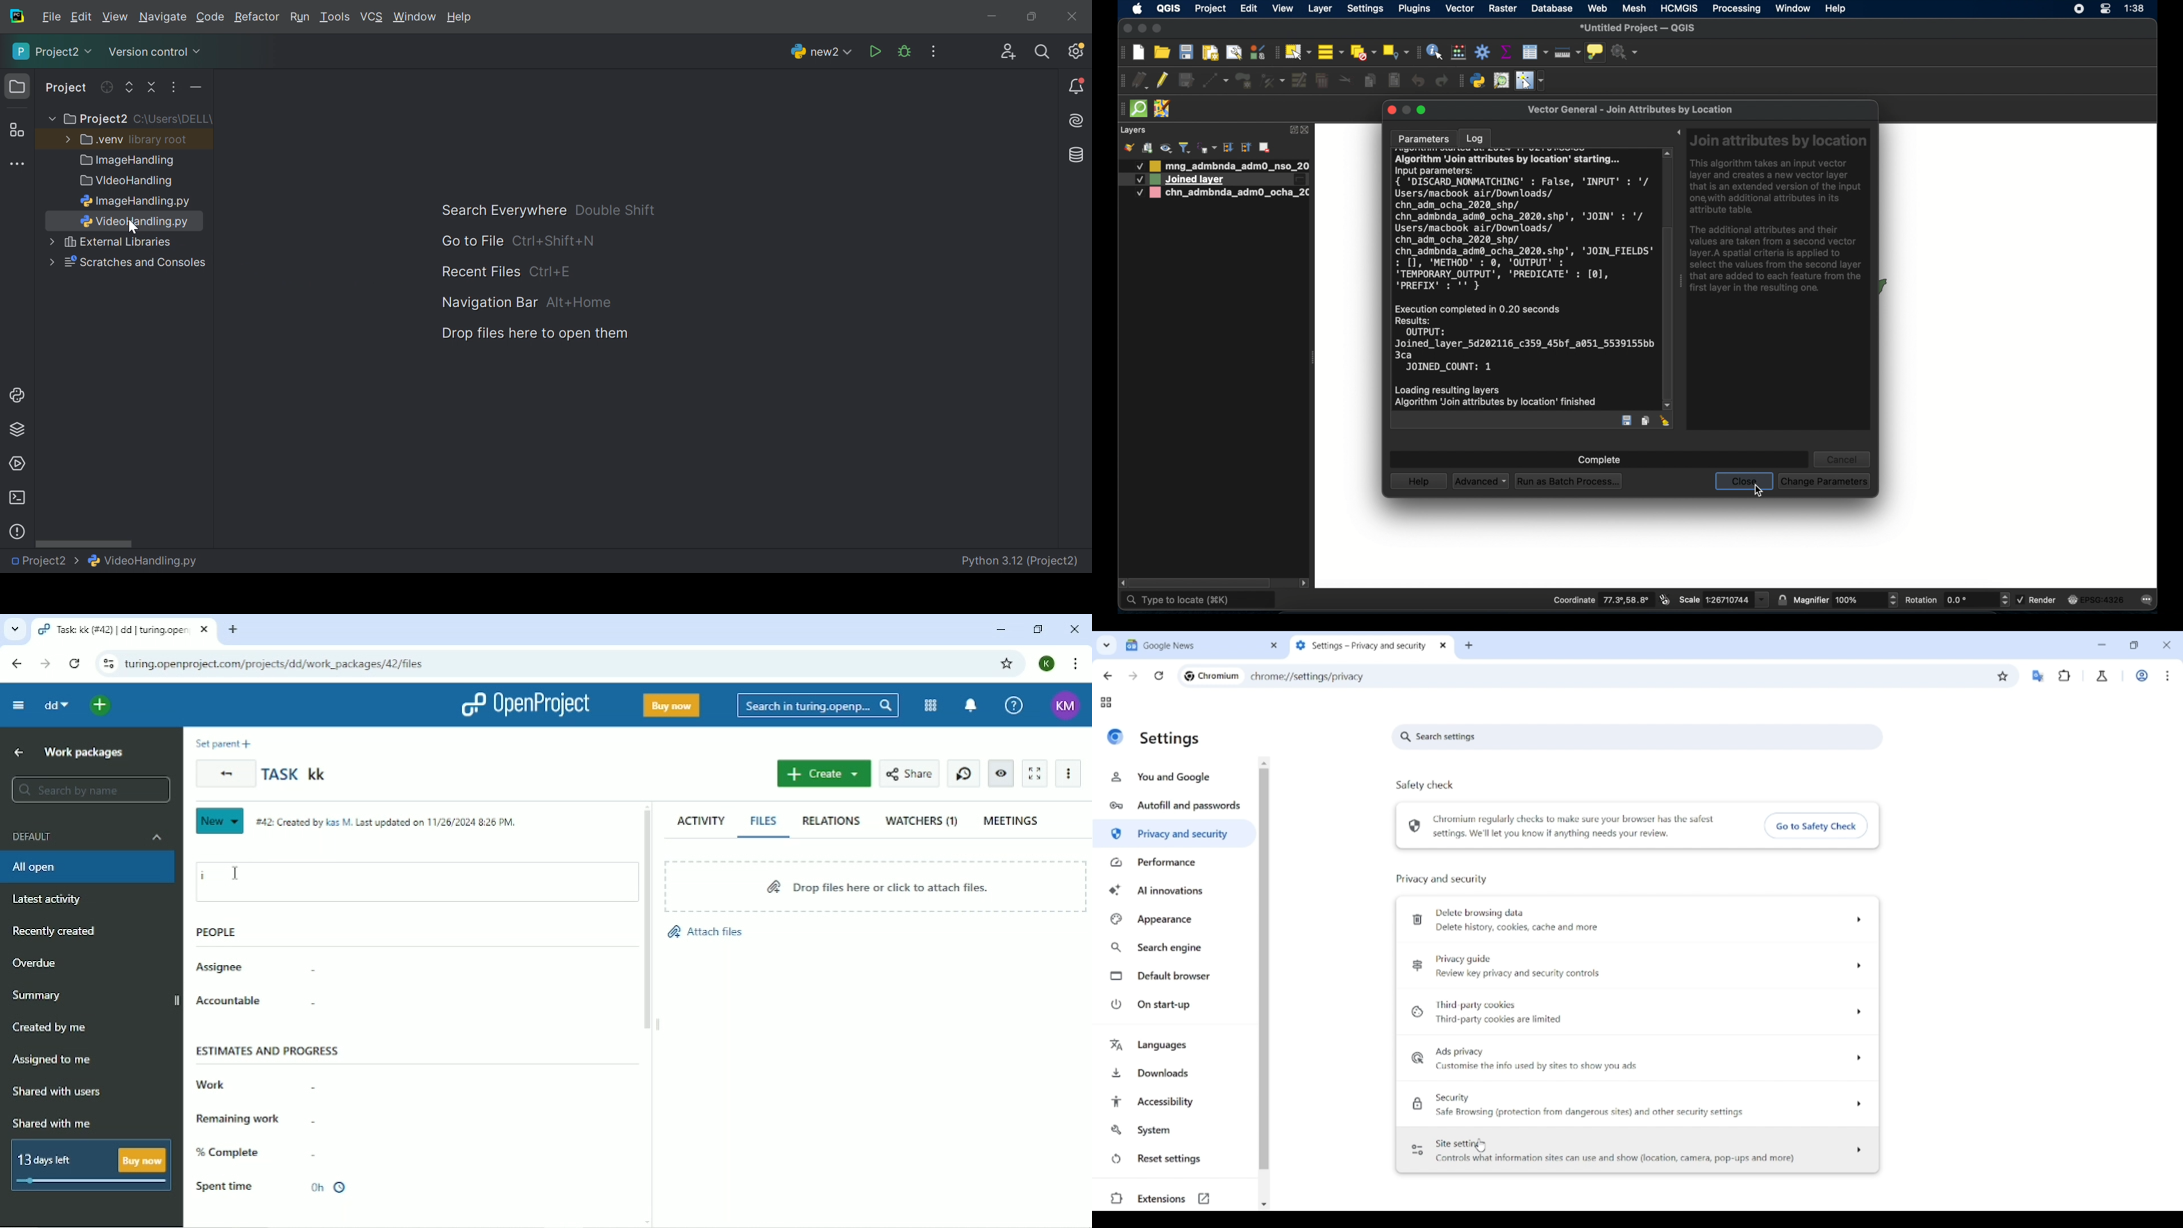  What do you see at coordinates (920, 821) in the screenshot?
I see `Watchers (1)` at bounding box center [920, 821].